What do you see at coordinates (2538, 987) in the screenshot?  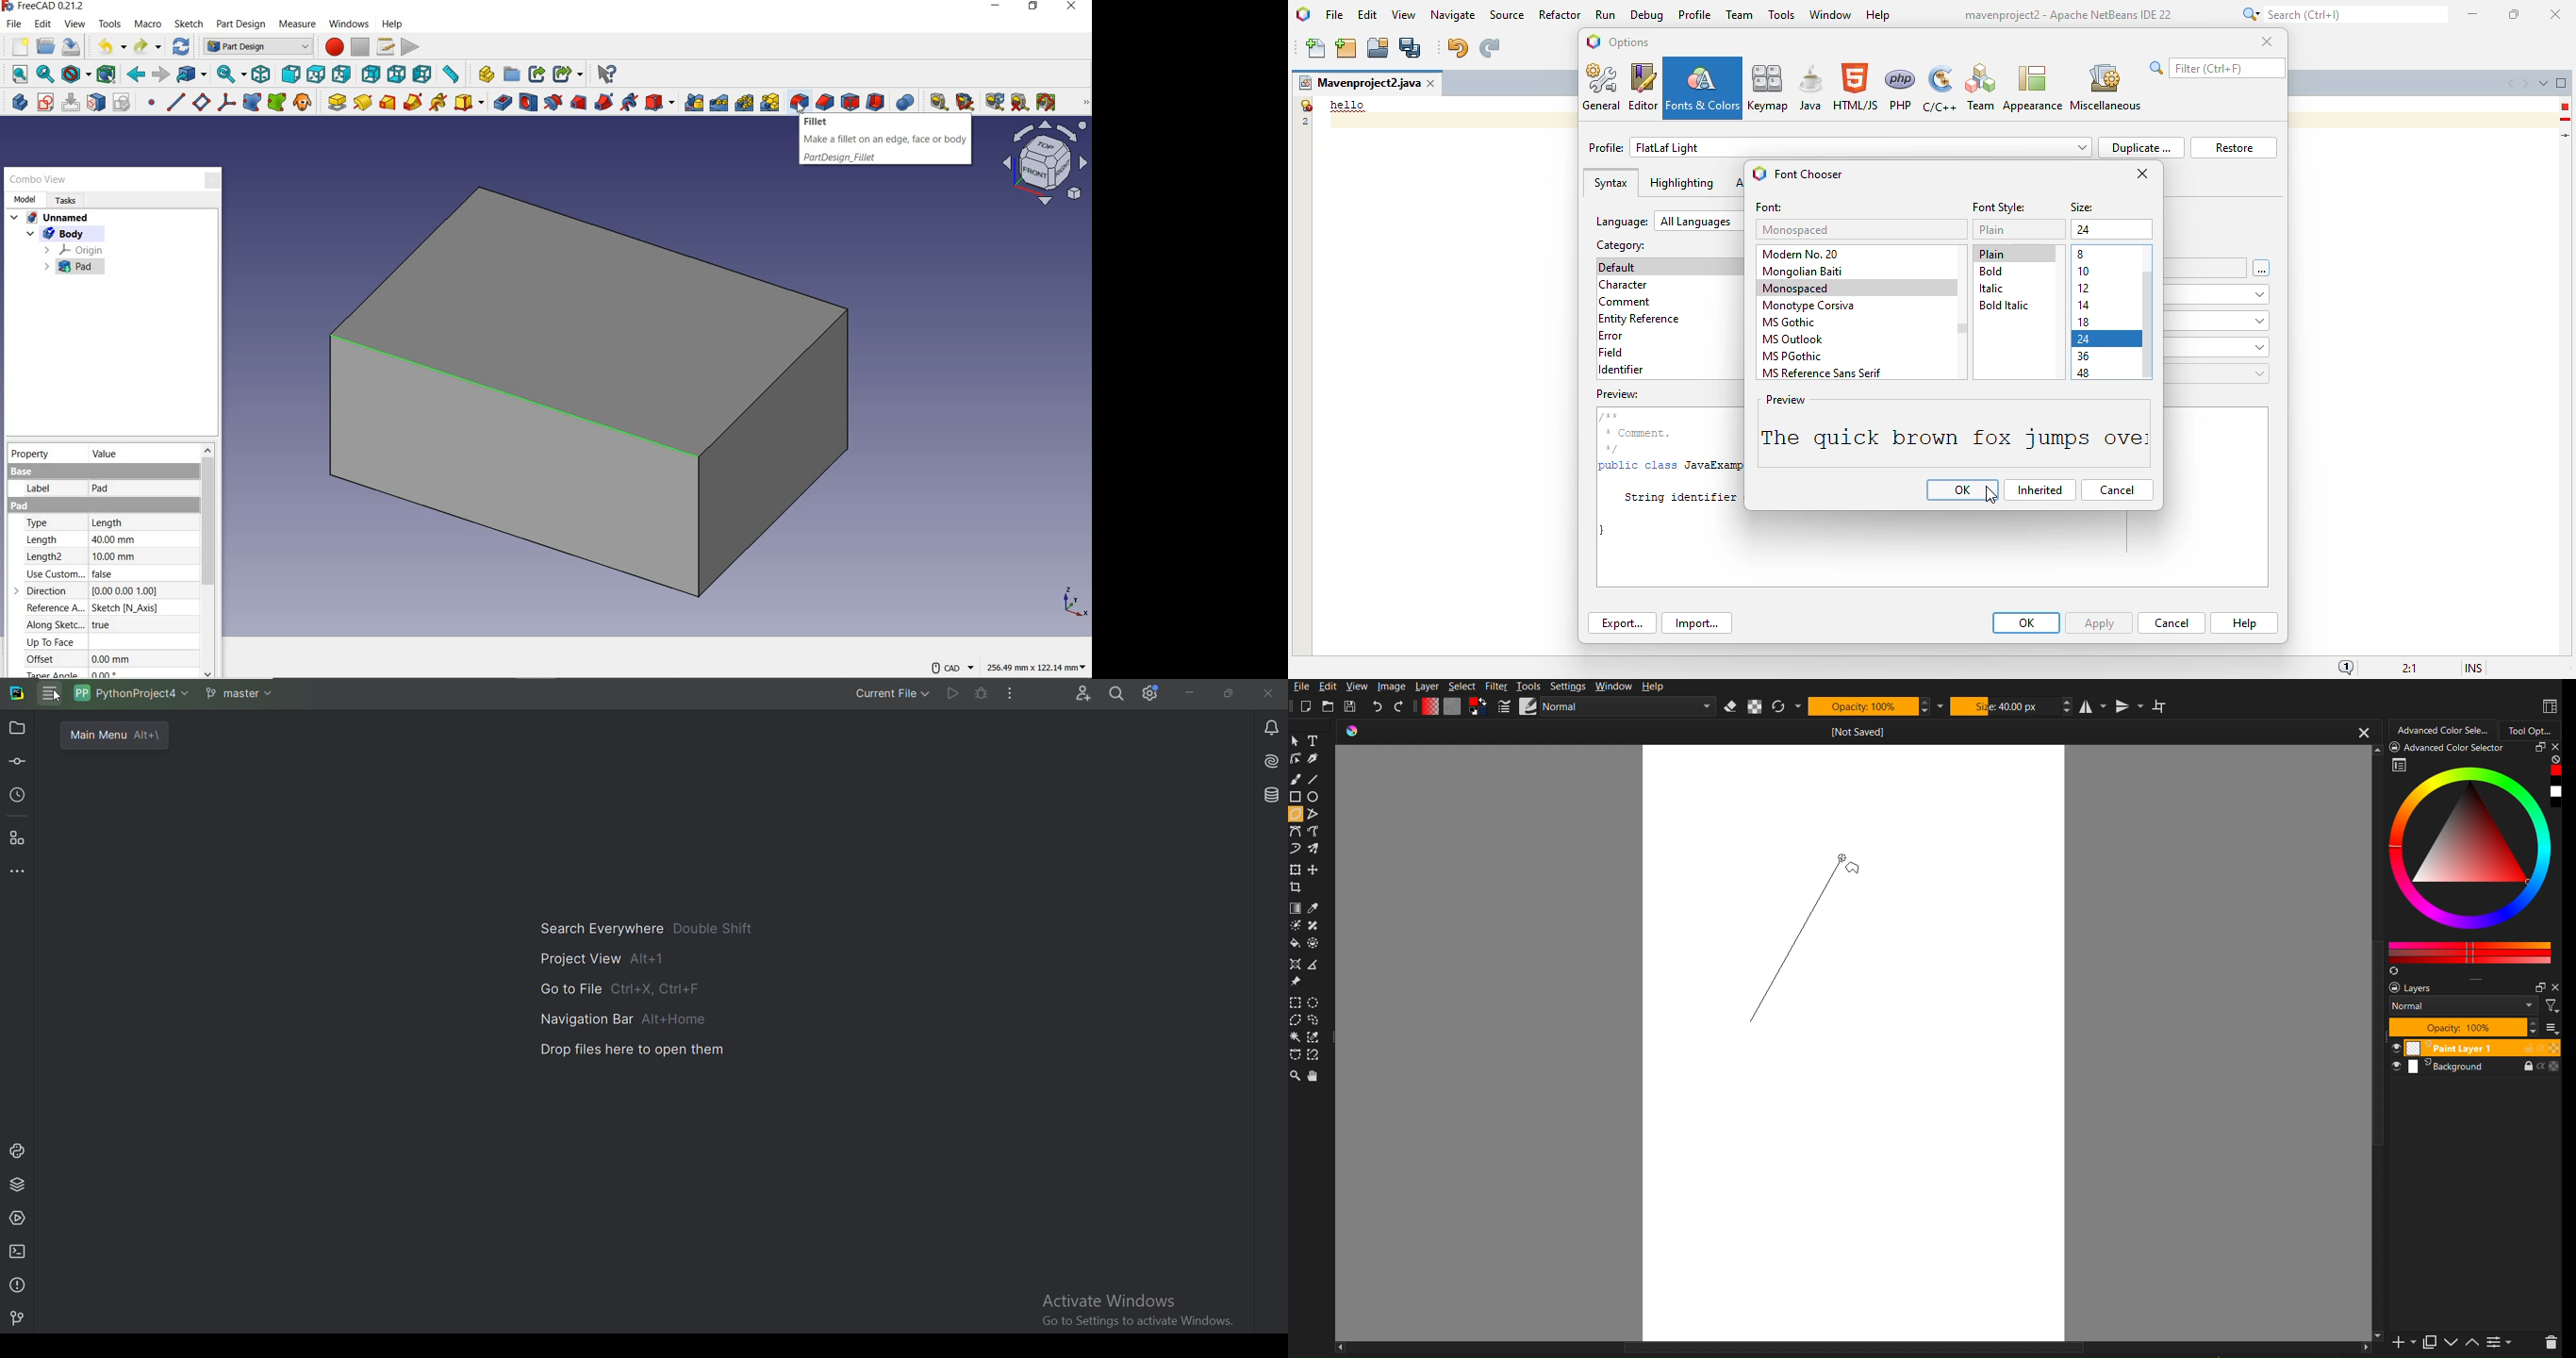 I see `restore panel` at bounding box center [2538, 987].